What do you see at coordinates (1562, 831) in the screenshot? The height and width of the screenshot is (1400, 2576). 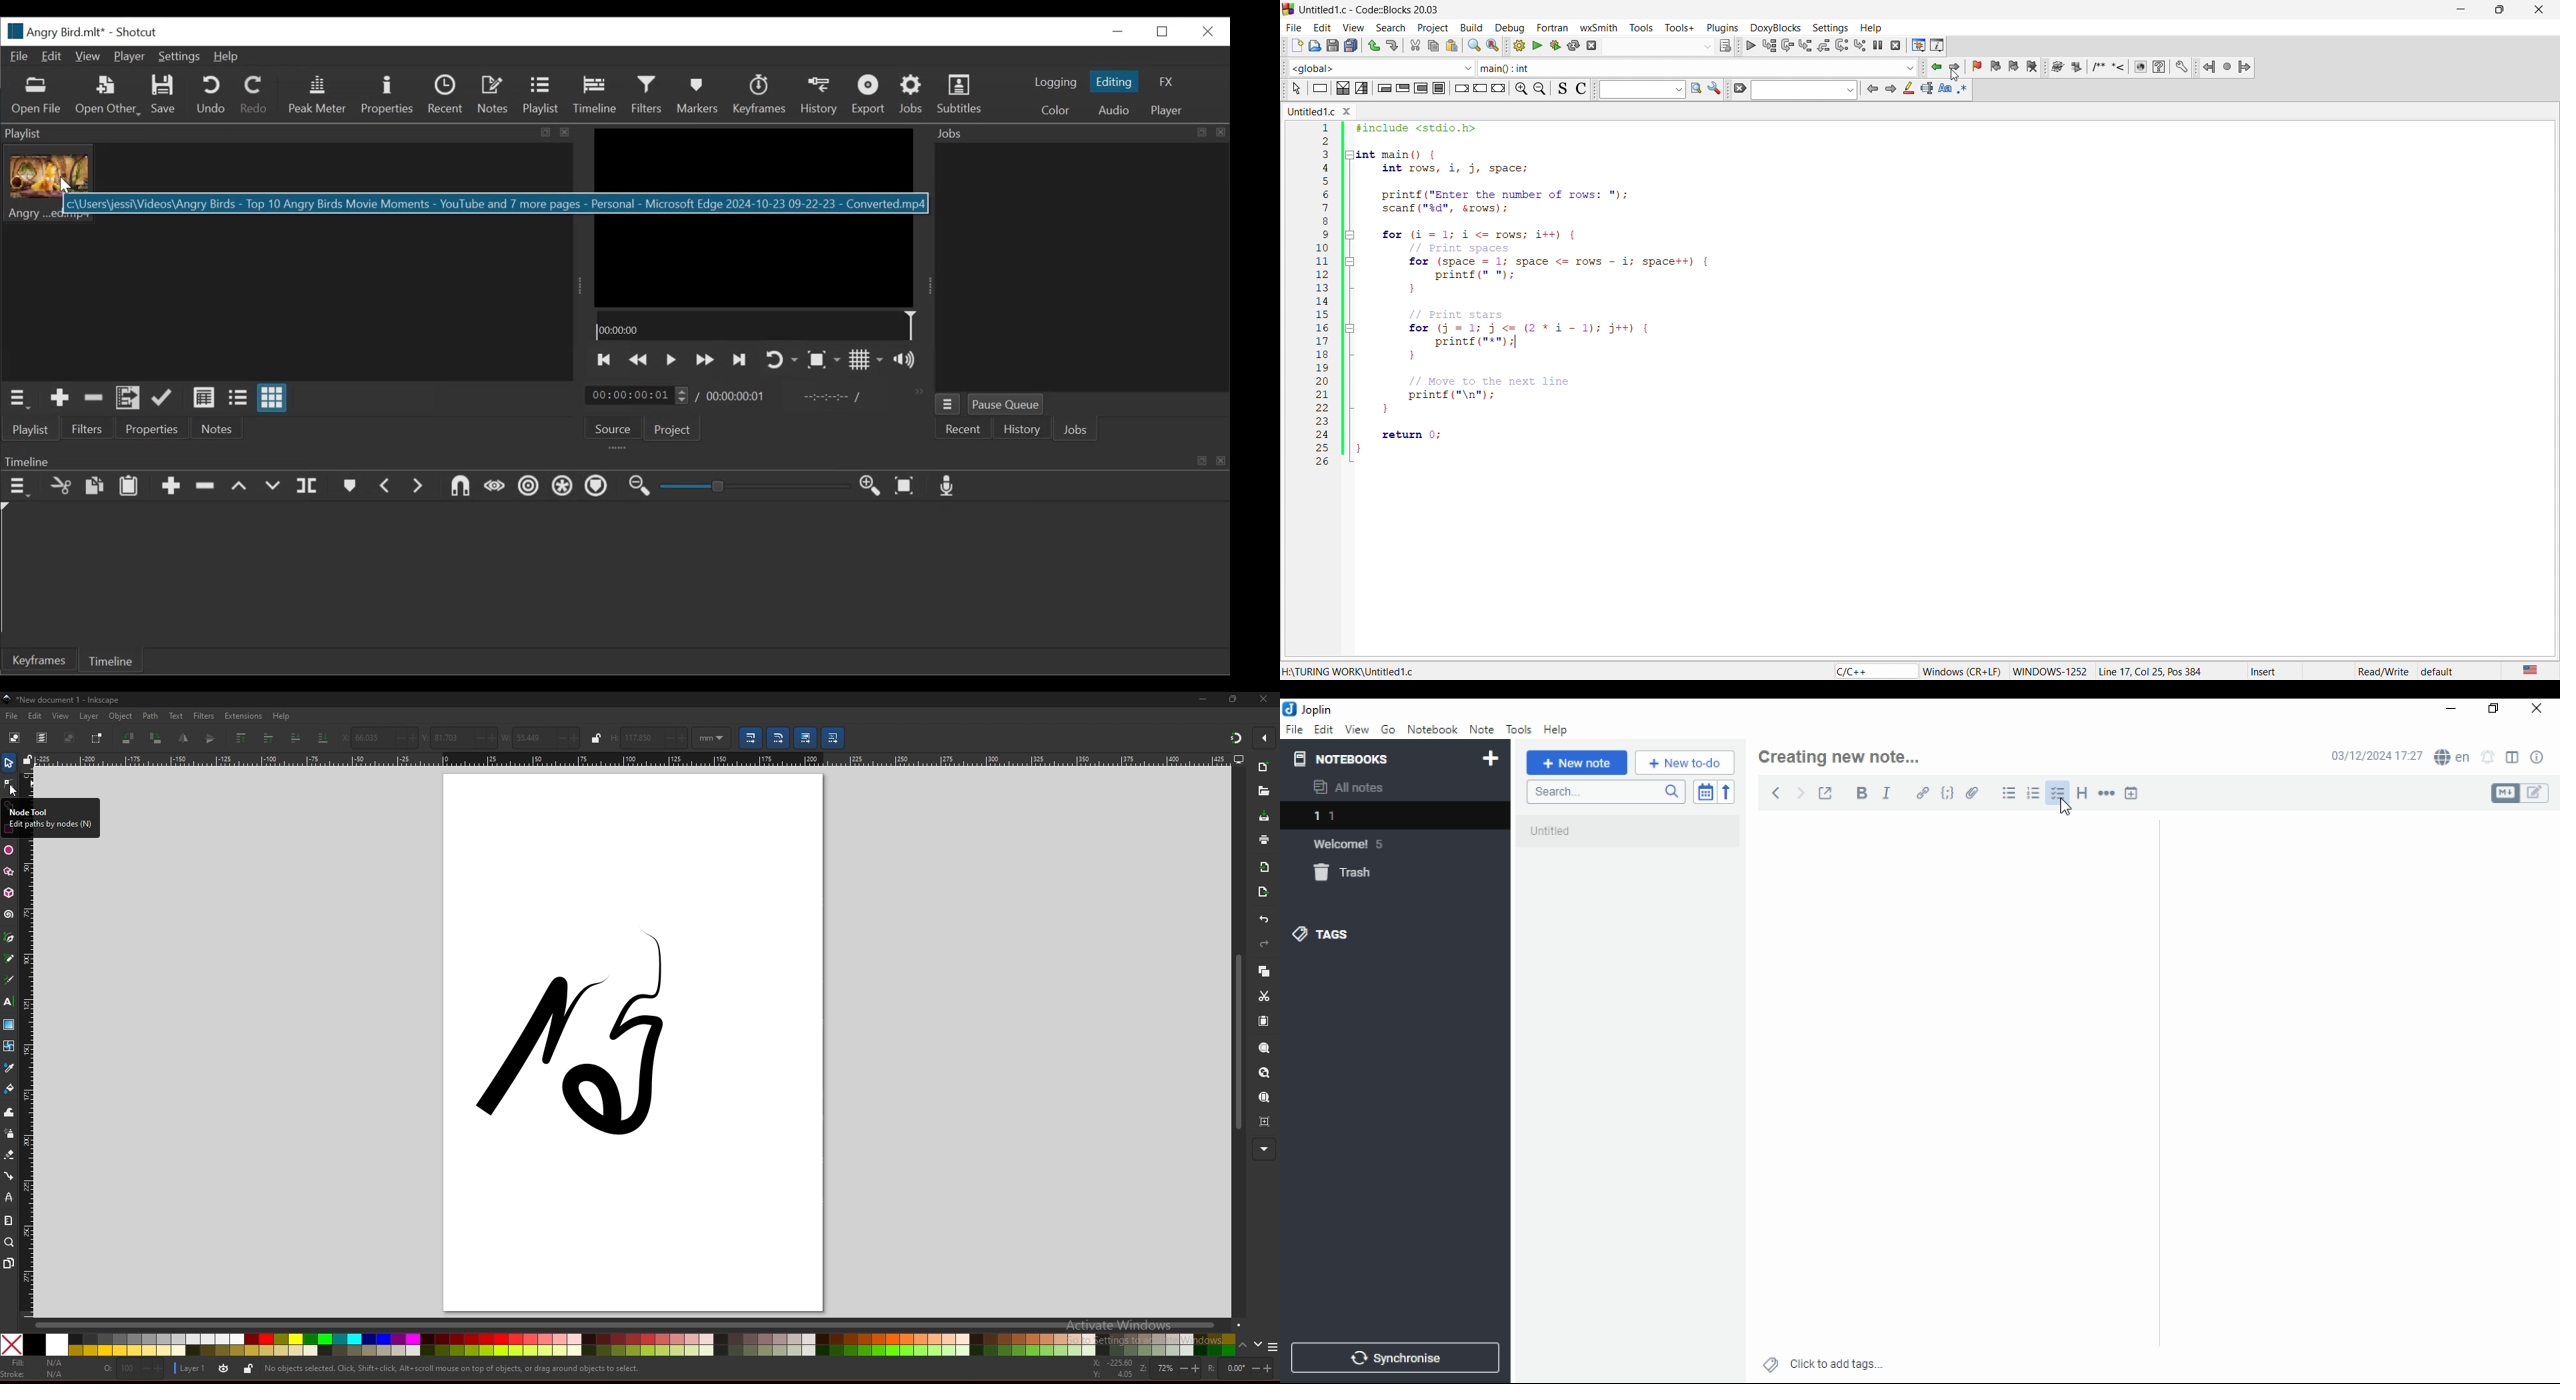 I see `untitled` at bounding box center [1562, 831].